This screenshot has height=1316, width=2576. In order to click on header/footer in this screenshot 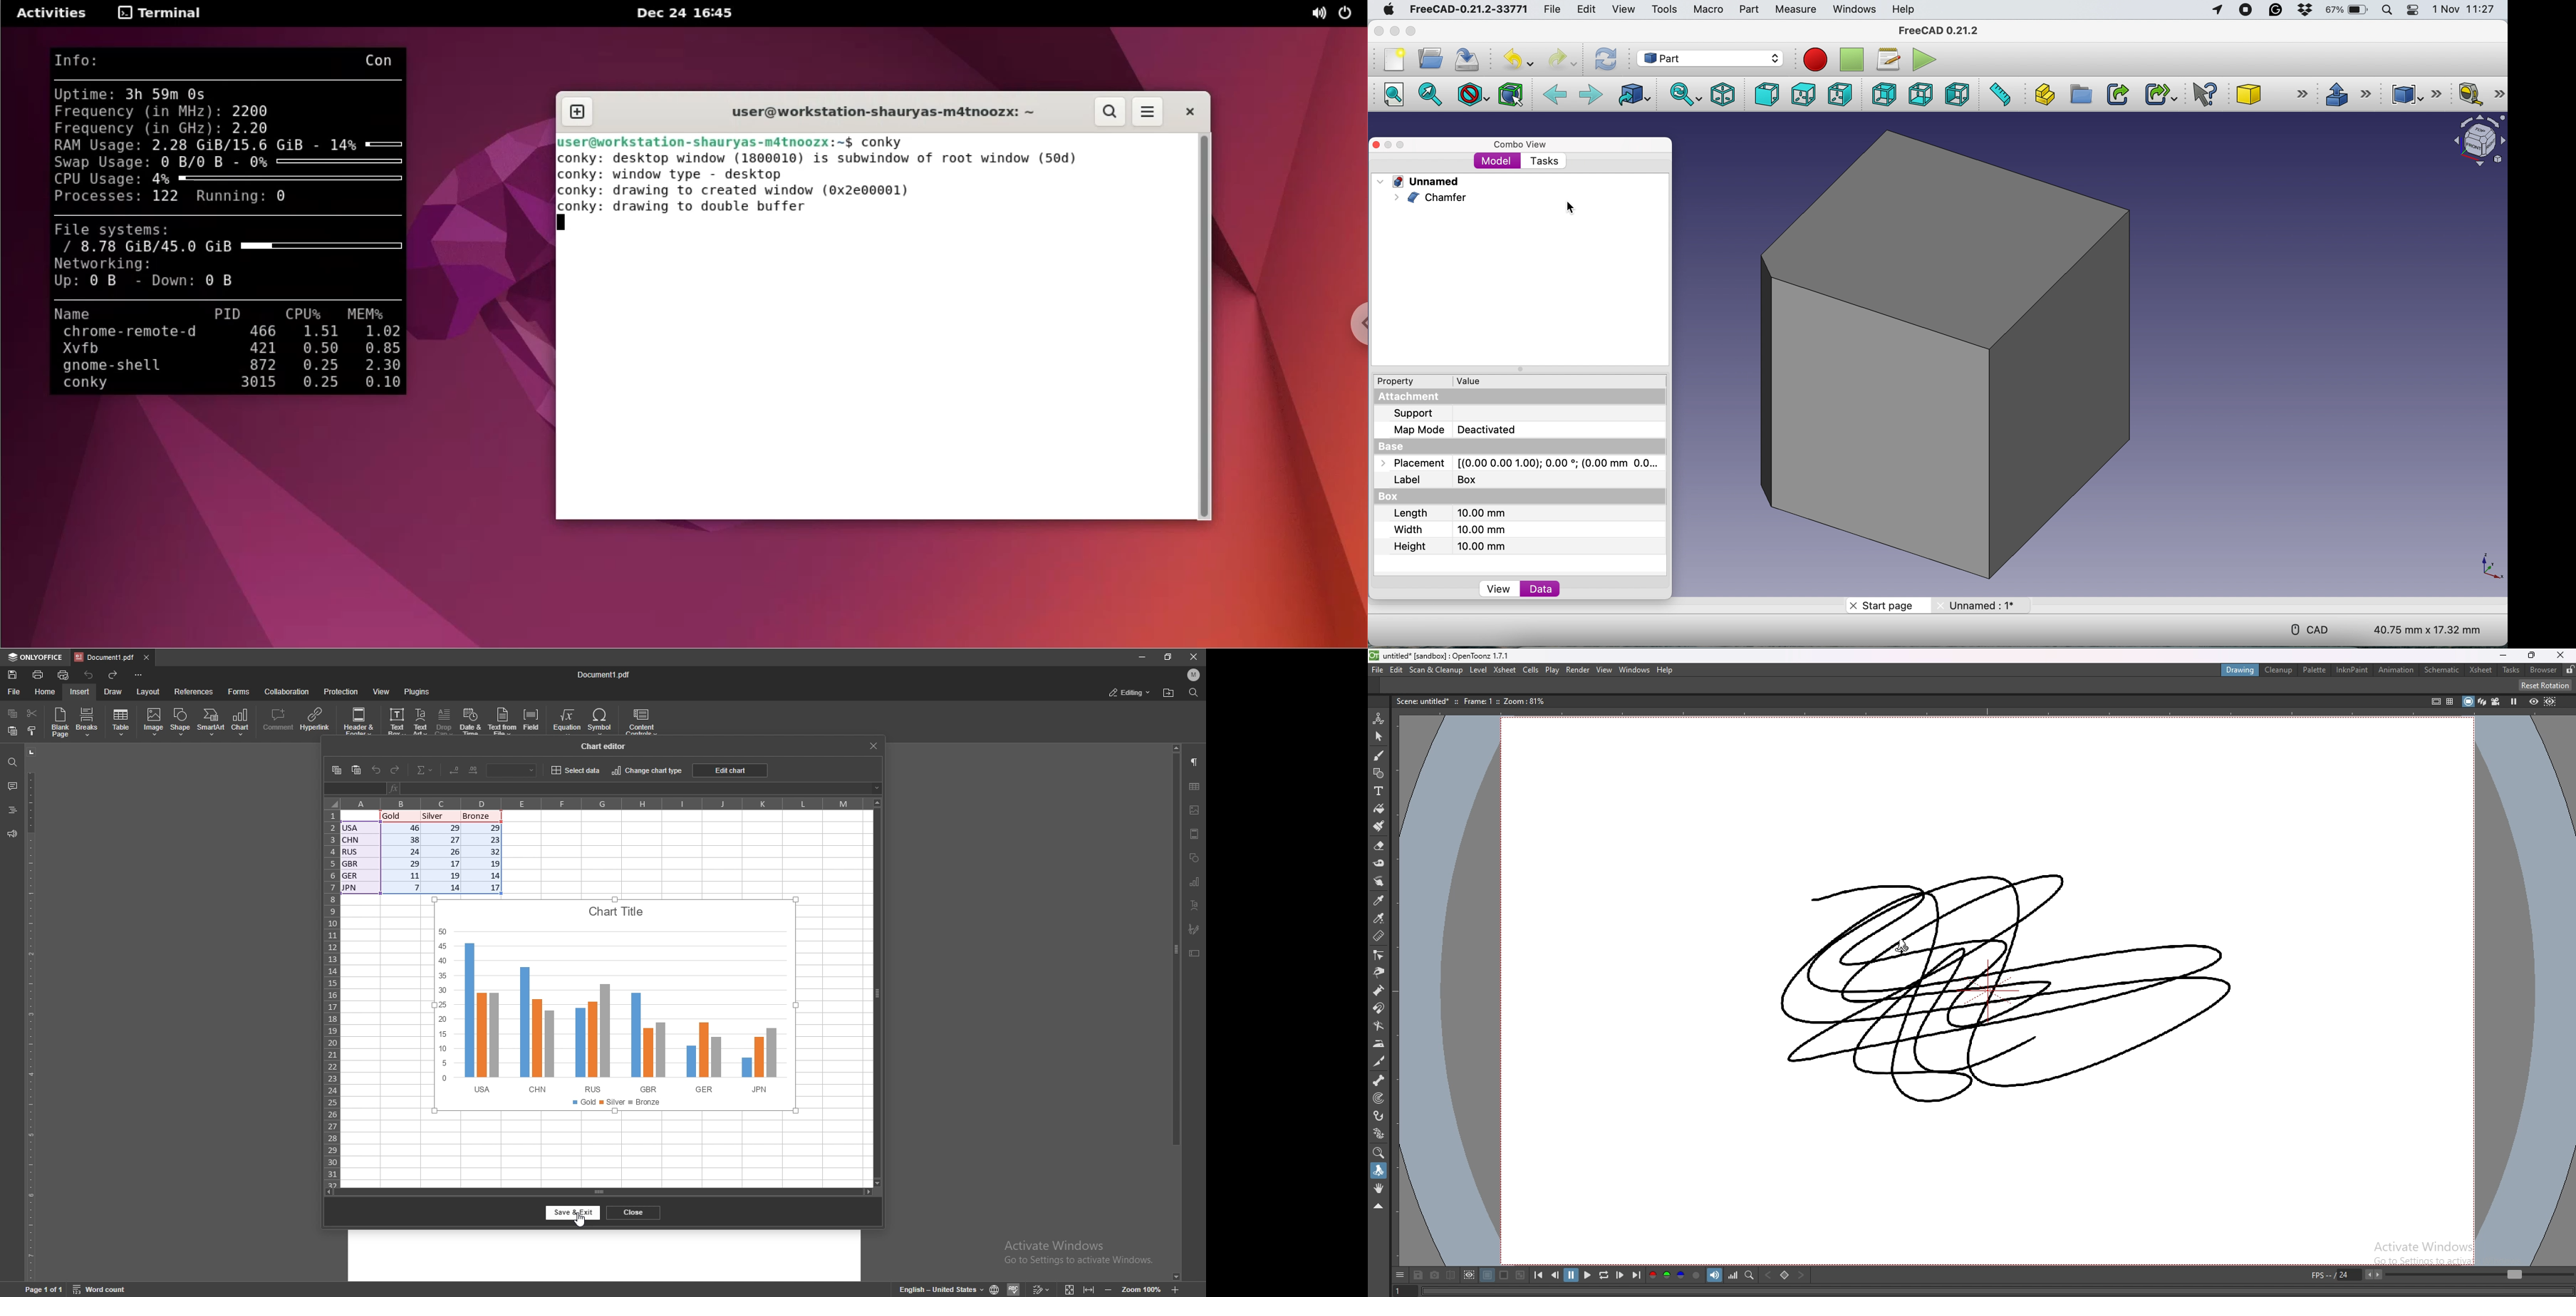, I will do `click(1195, 834)`.